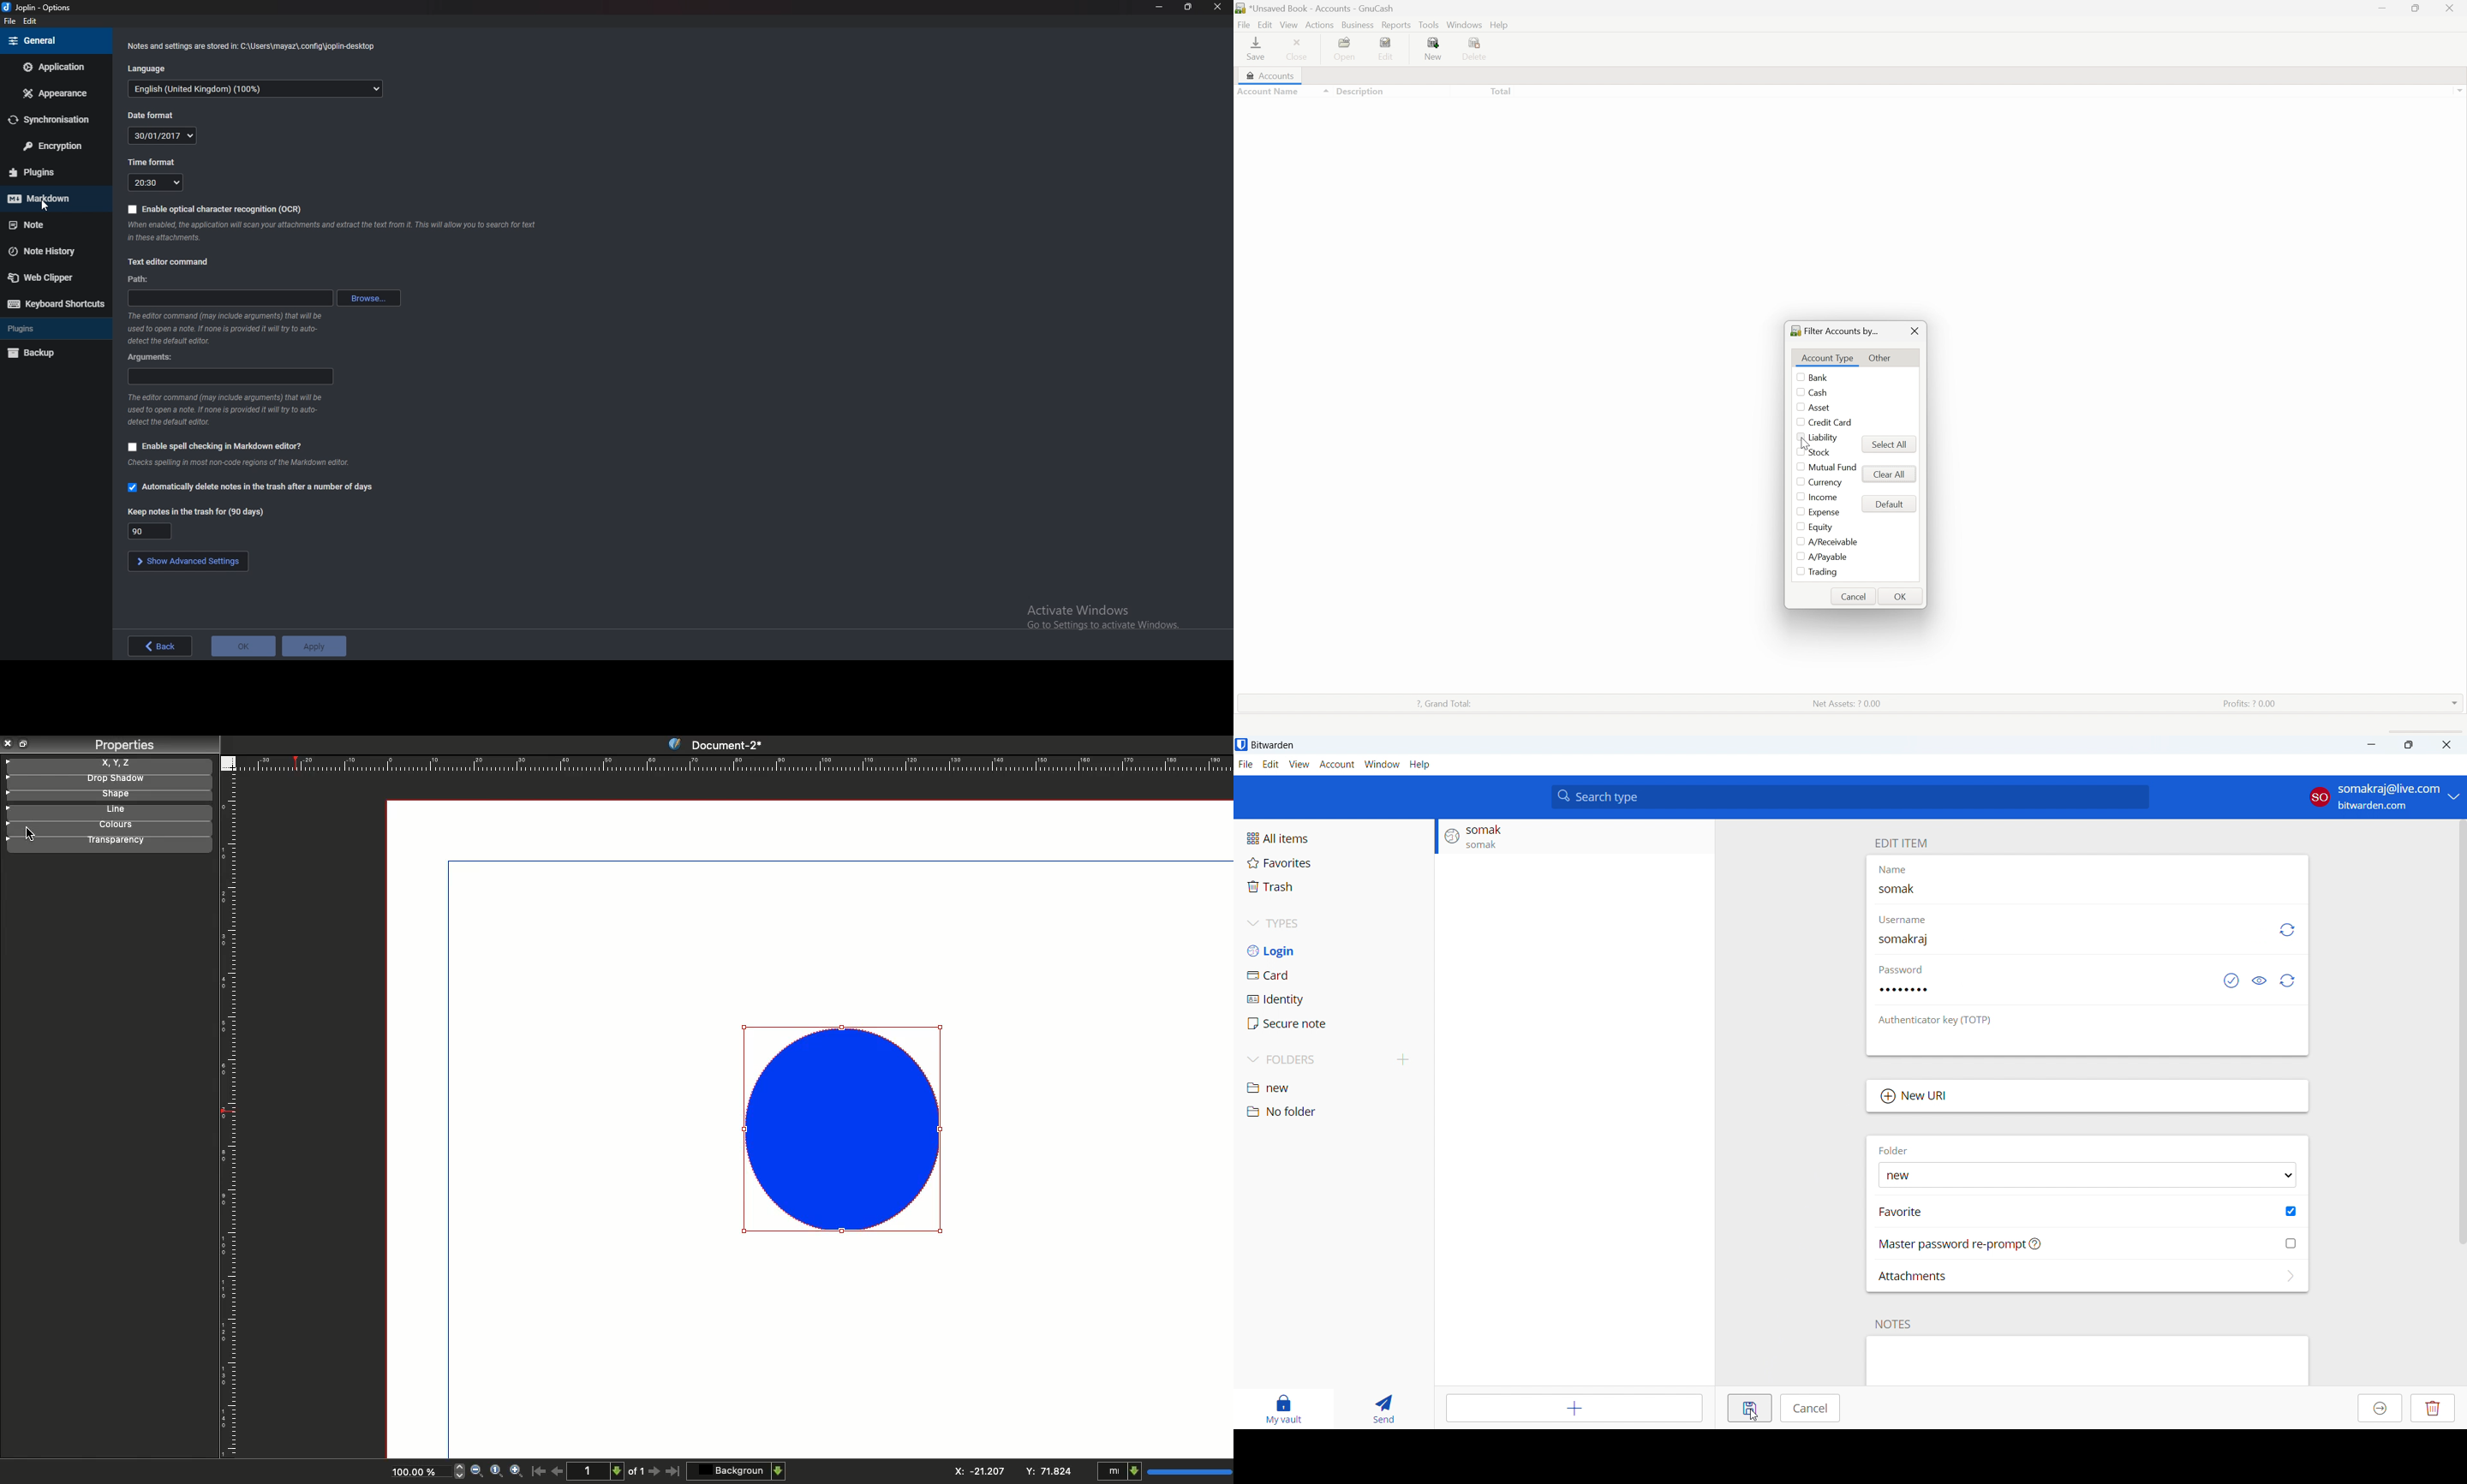 The width and height of the screenshot is (2492, 1484). I want to click on Checkbox, so click(1799, 377).